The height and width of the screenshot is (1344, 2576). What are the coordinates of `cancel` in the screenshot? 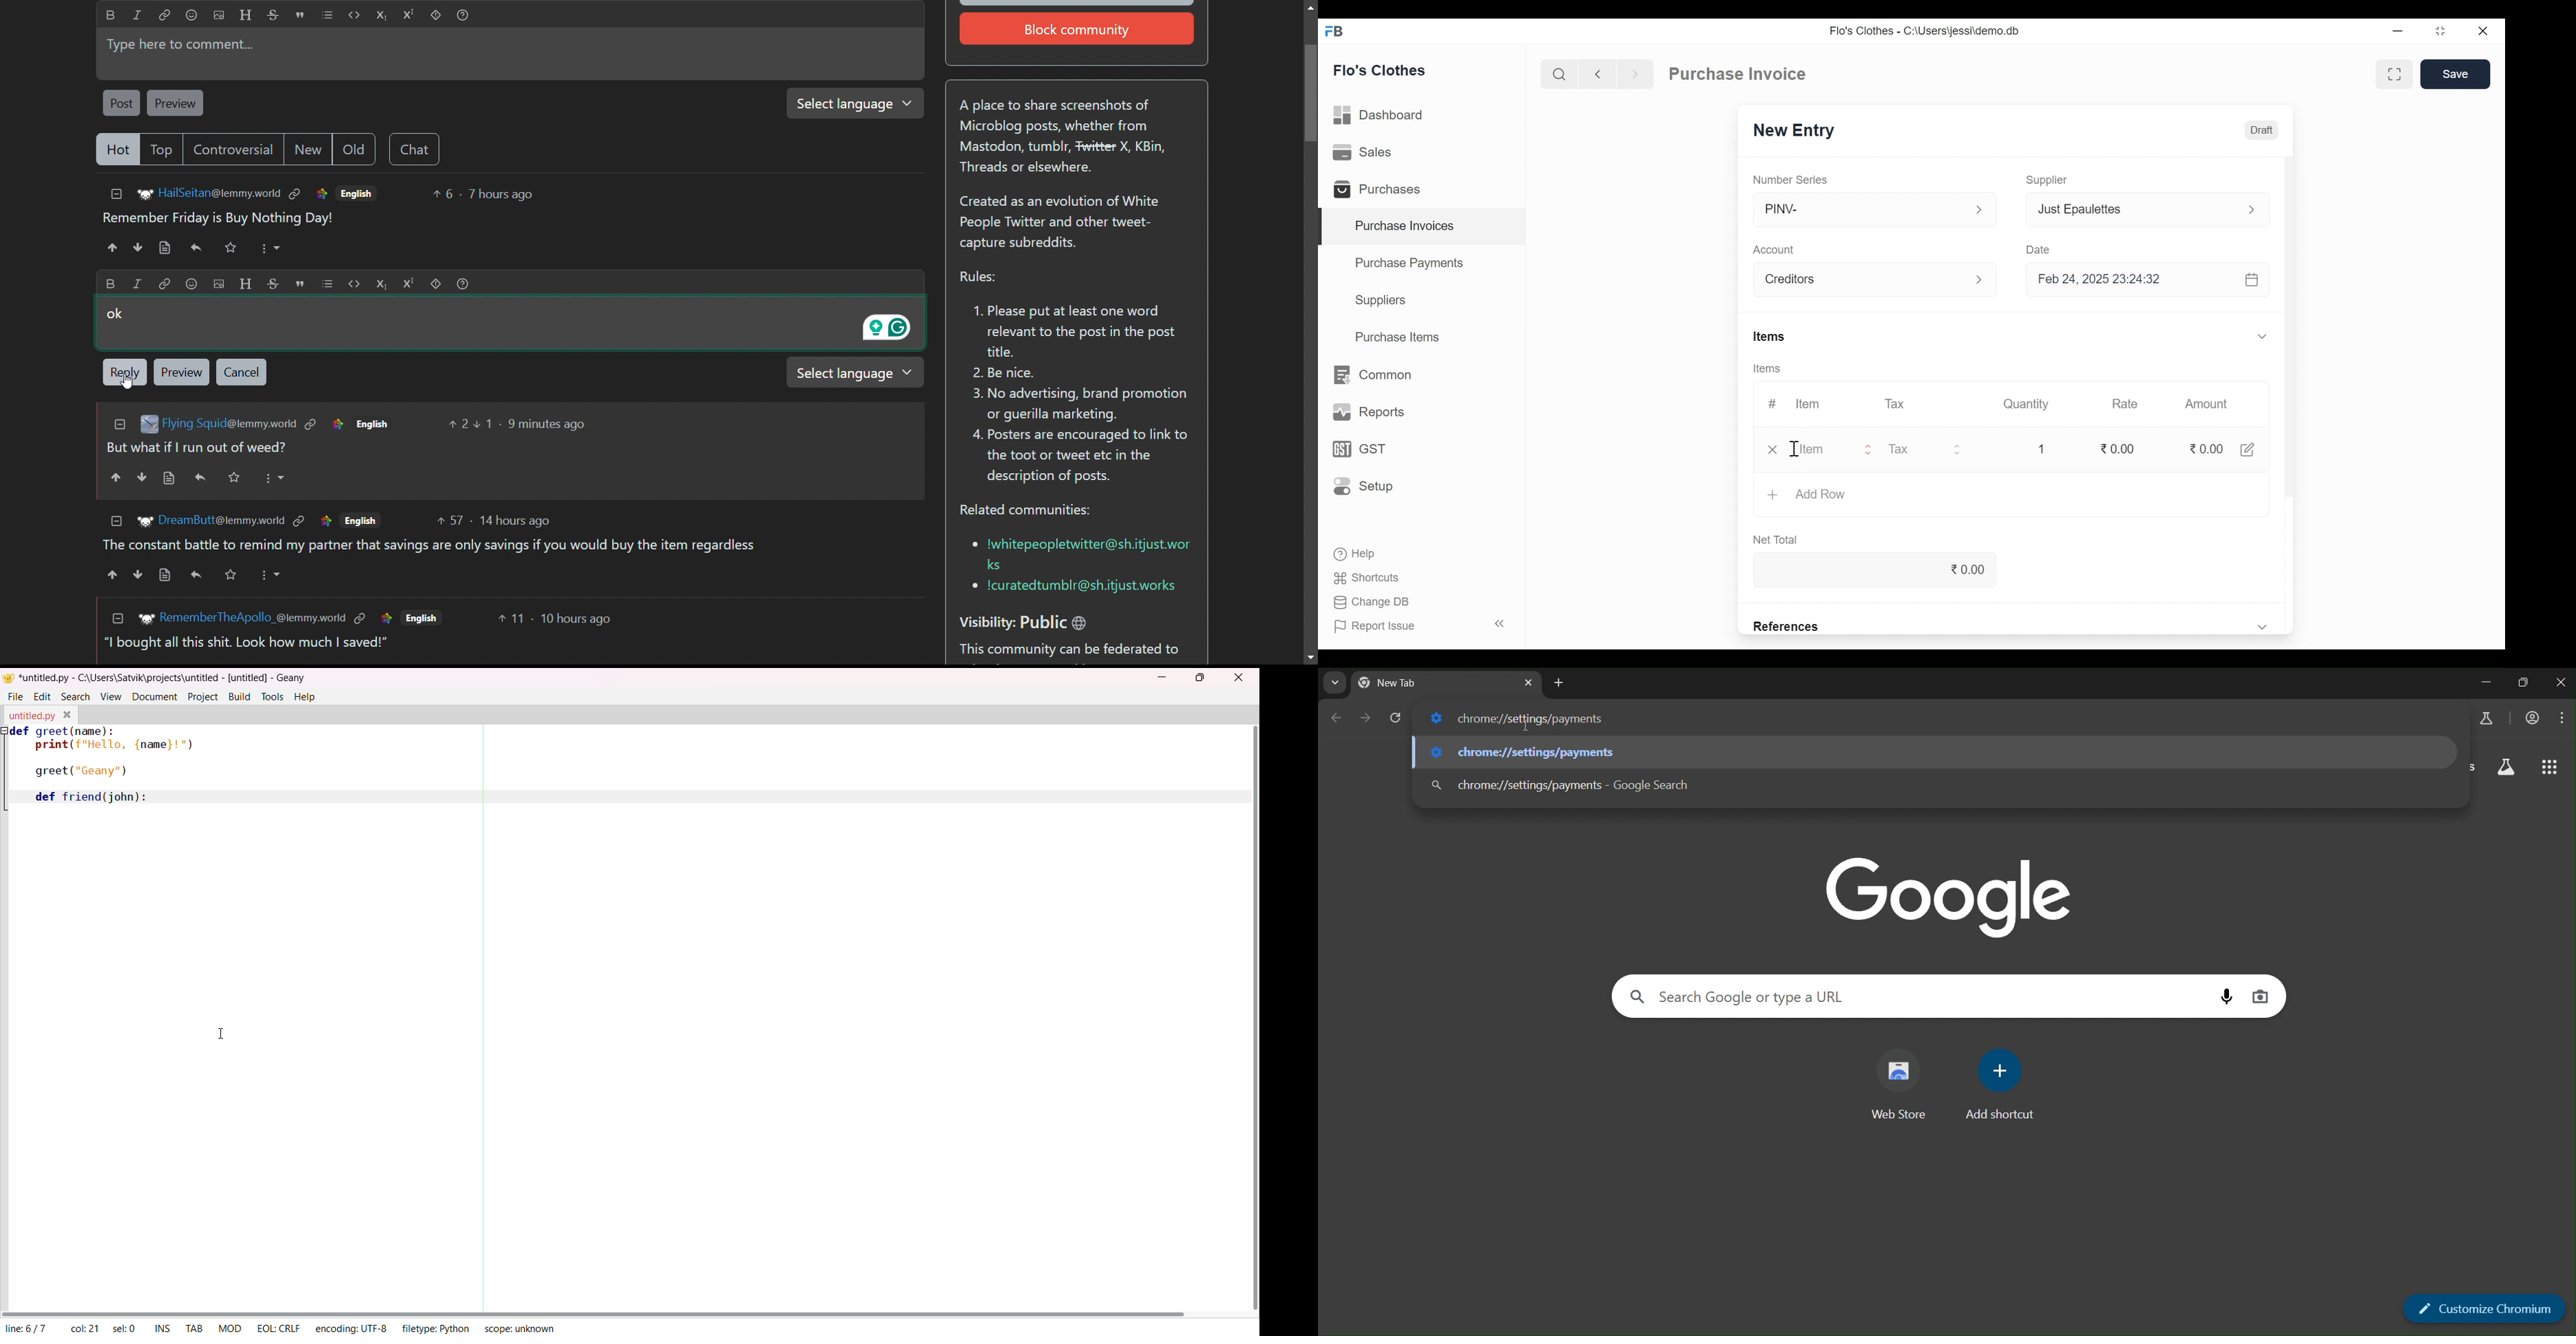 It's located at (241, 373).